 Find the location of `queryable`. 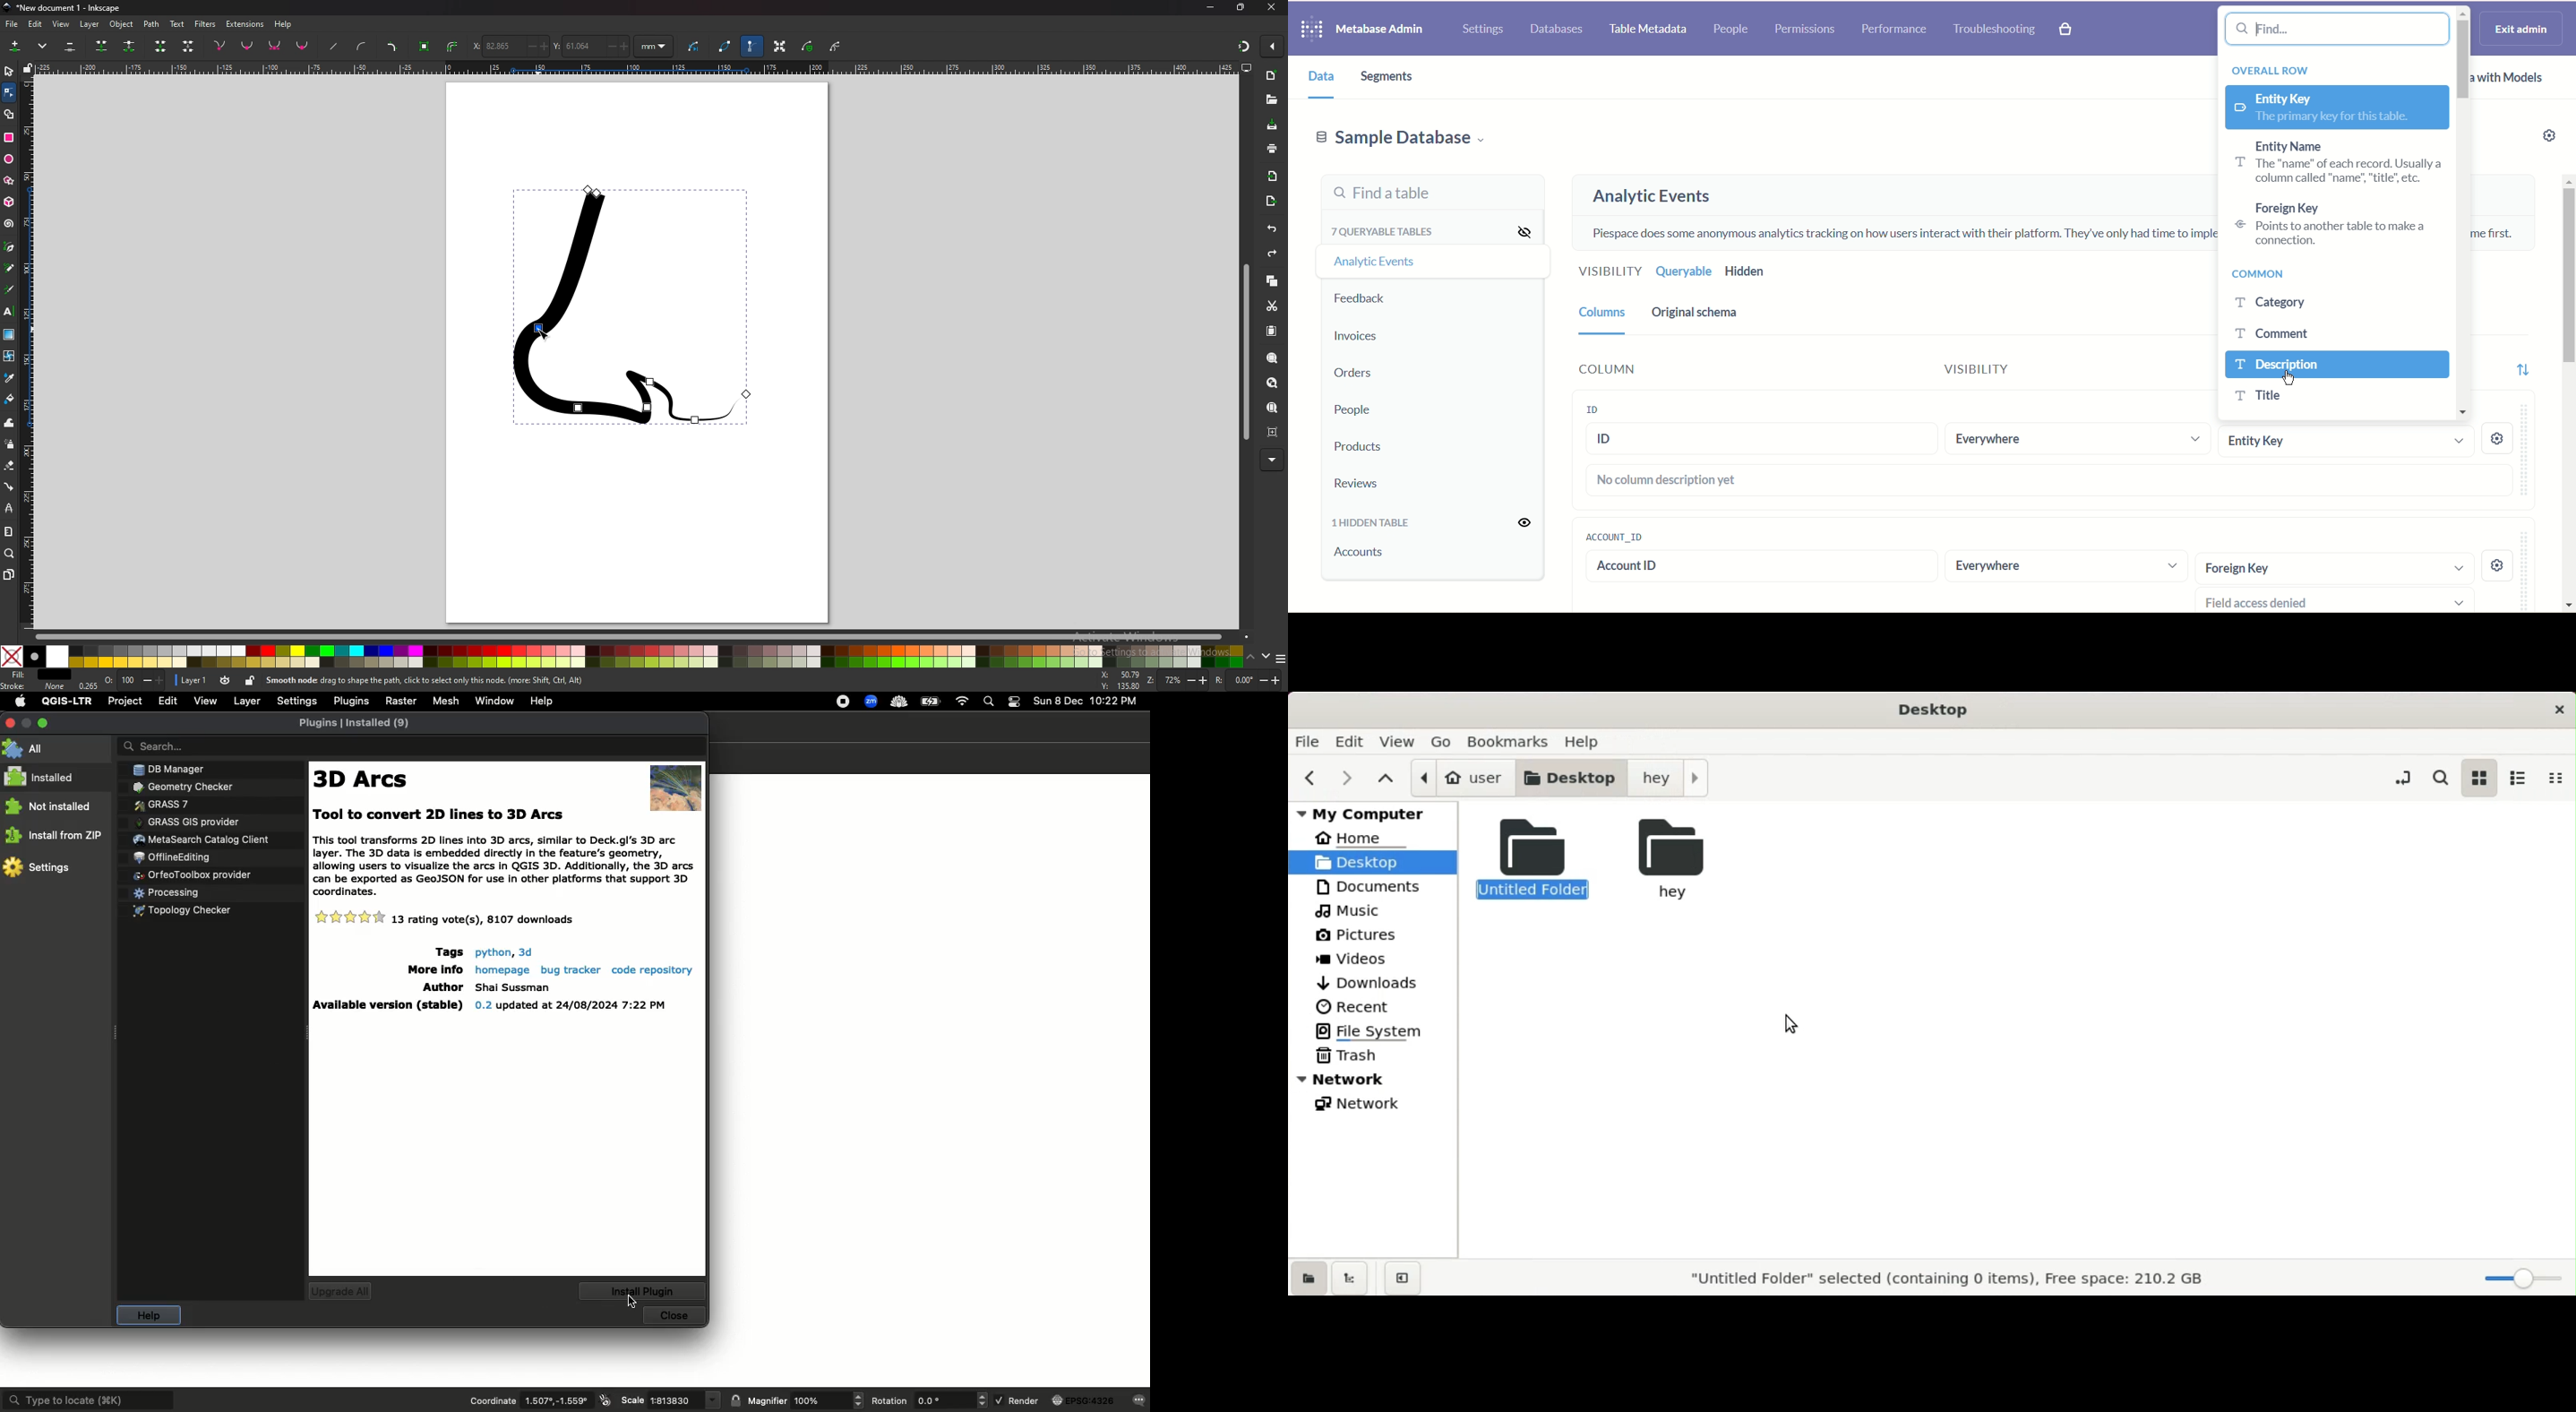

queryable is located at coordinates (1684, 271).